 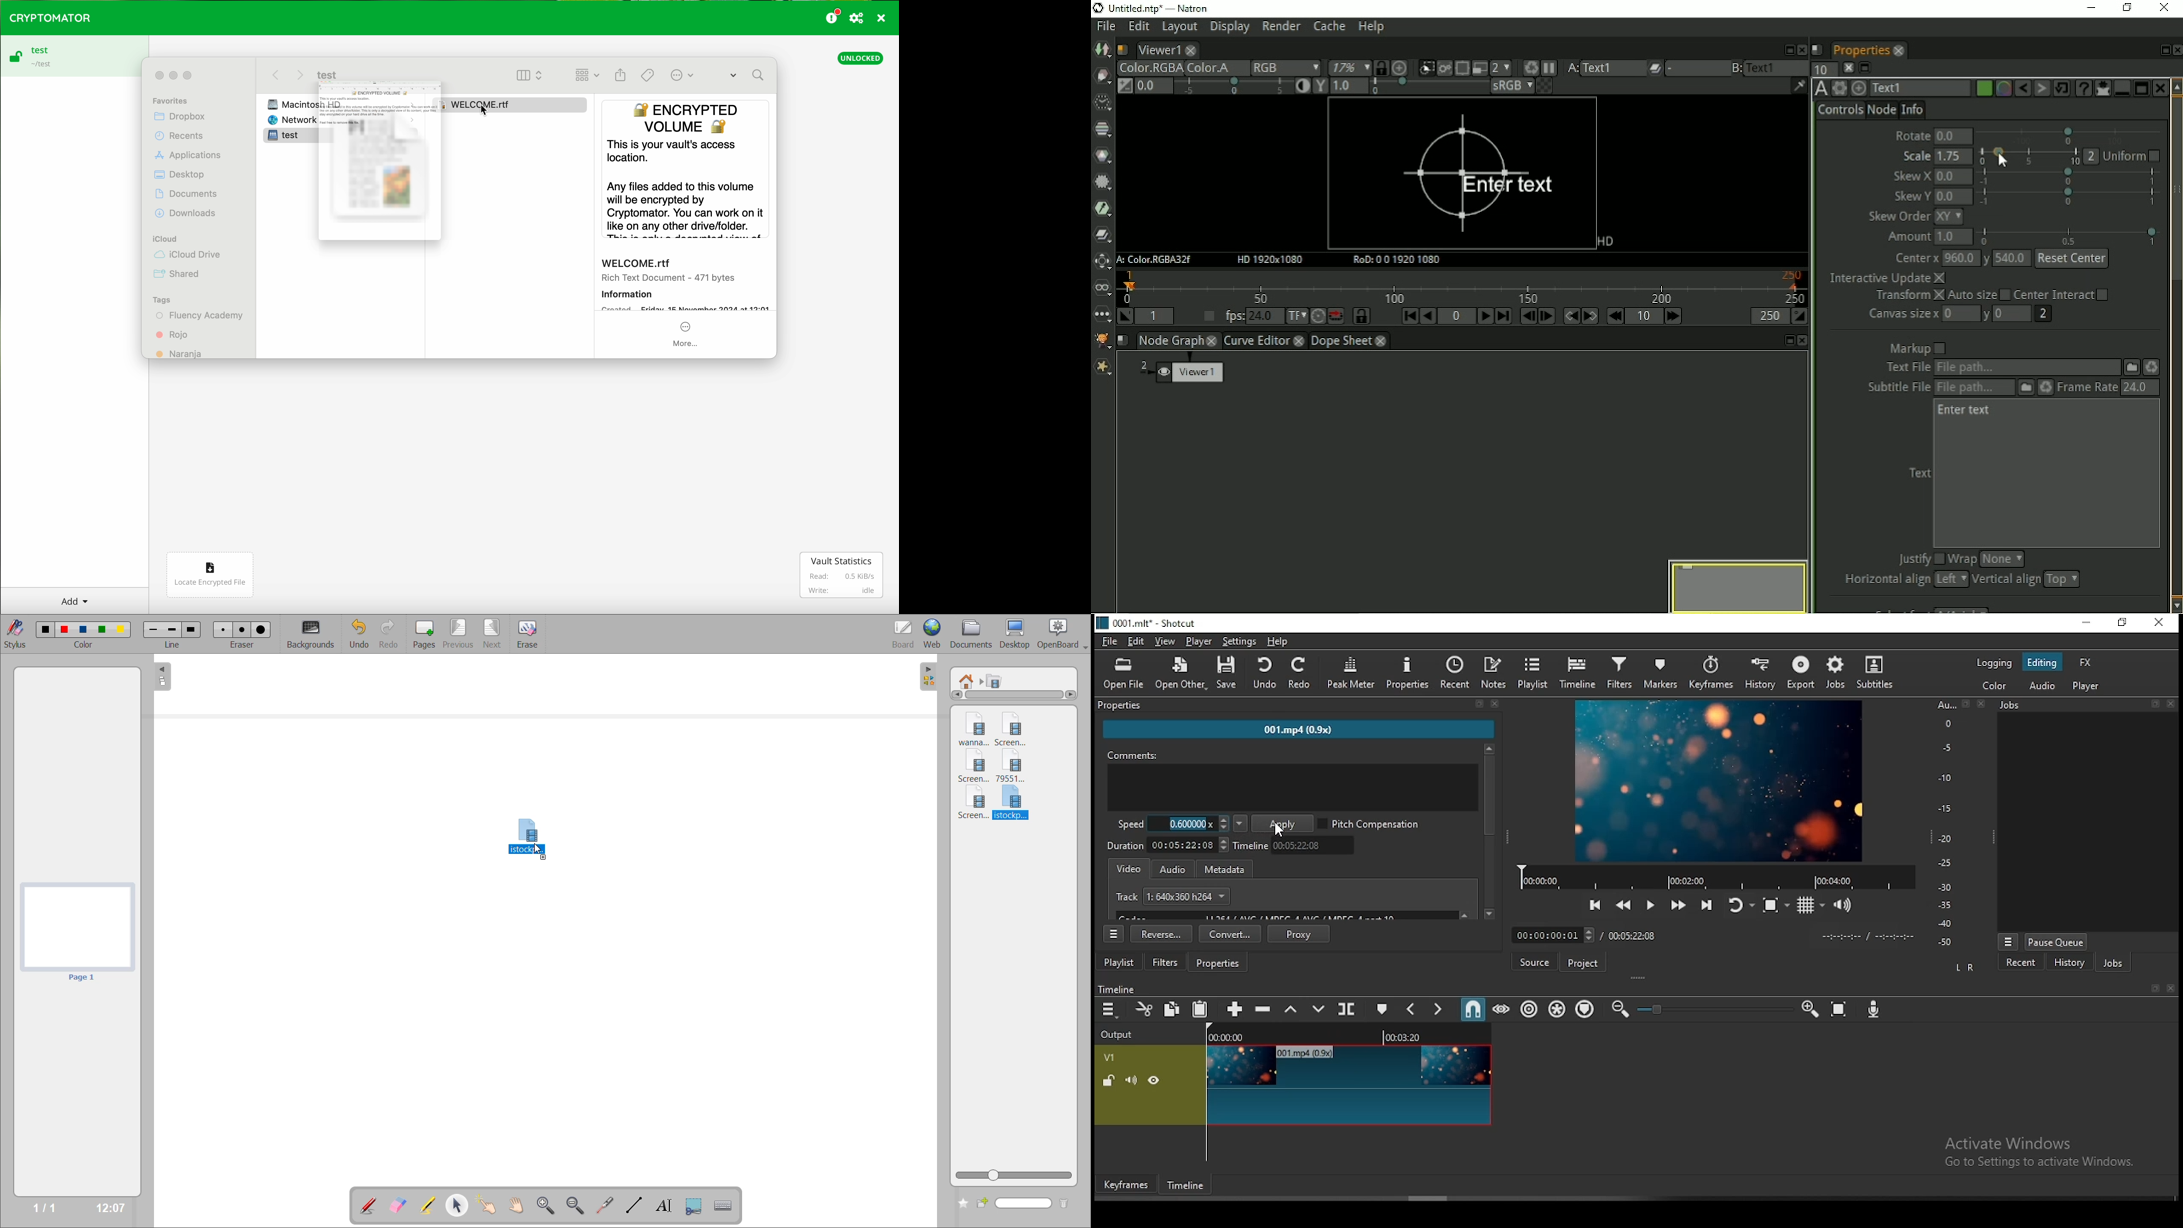 I want to click on scroll bar, so click(x=1428, y=1198).